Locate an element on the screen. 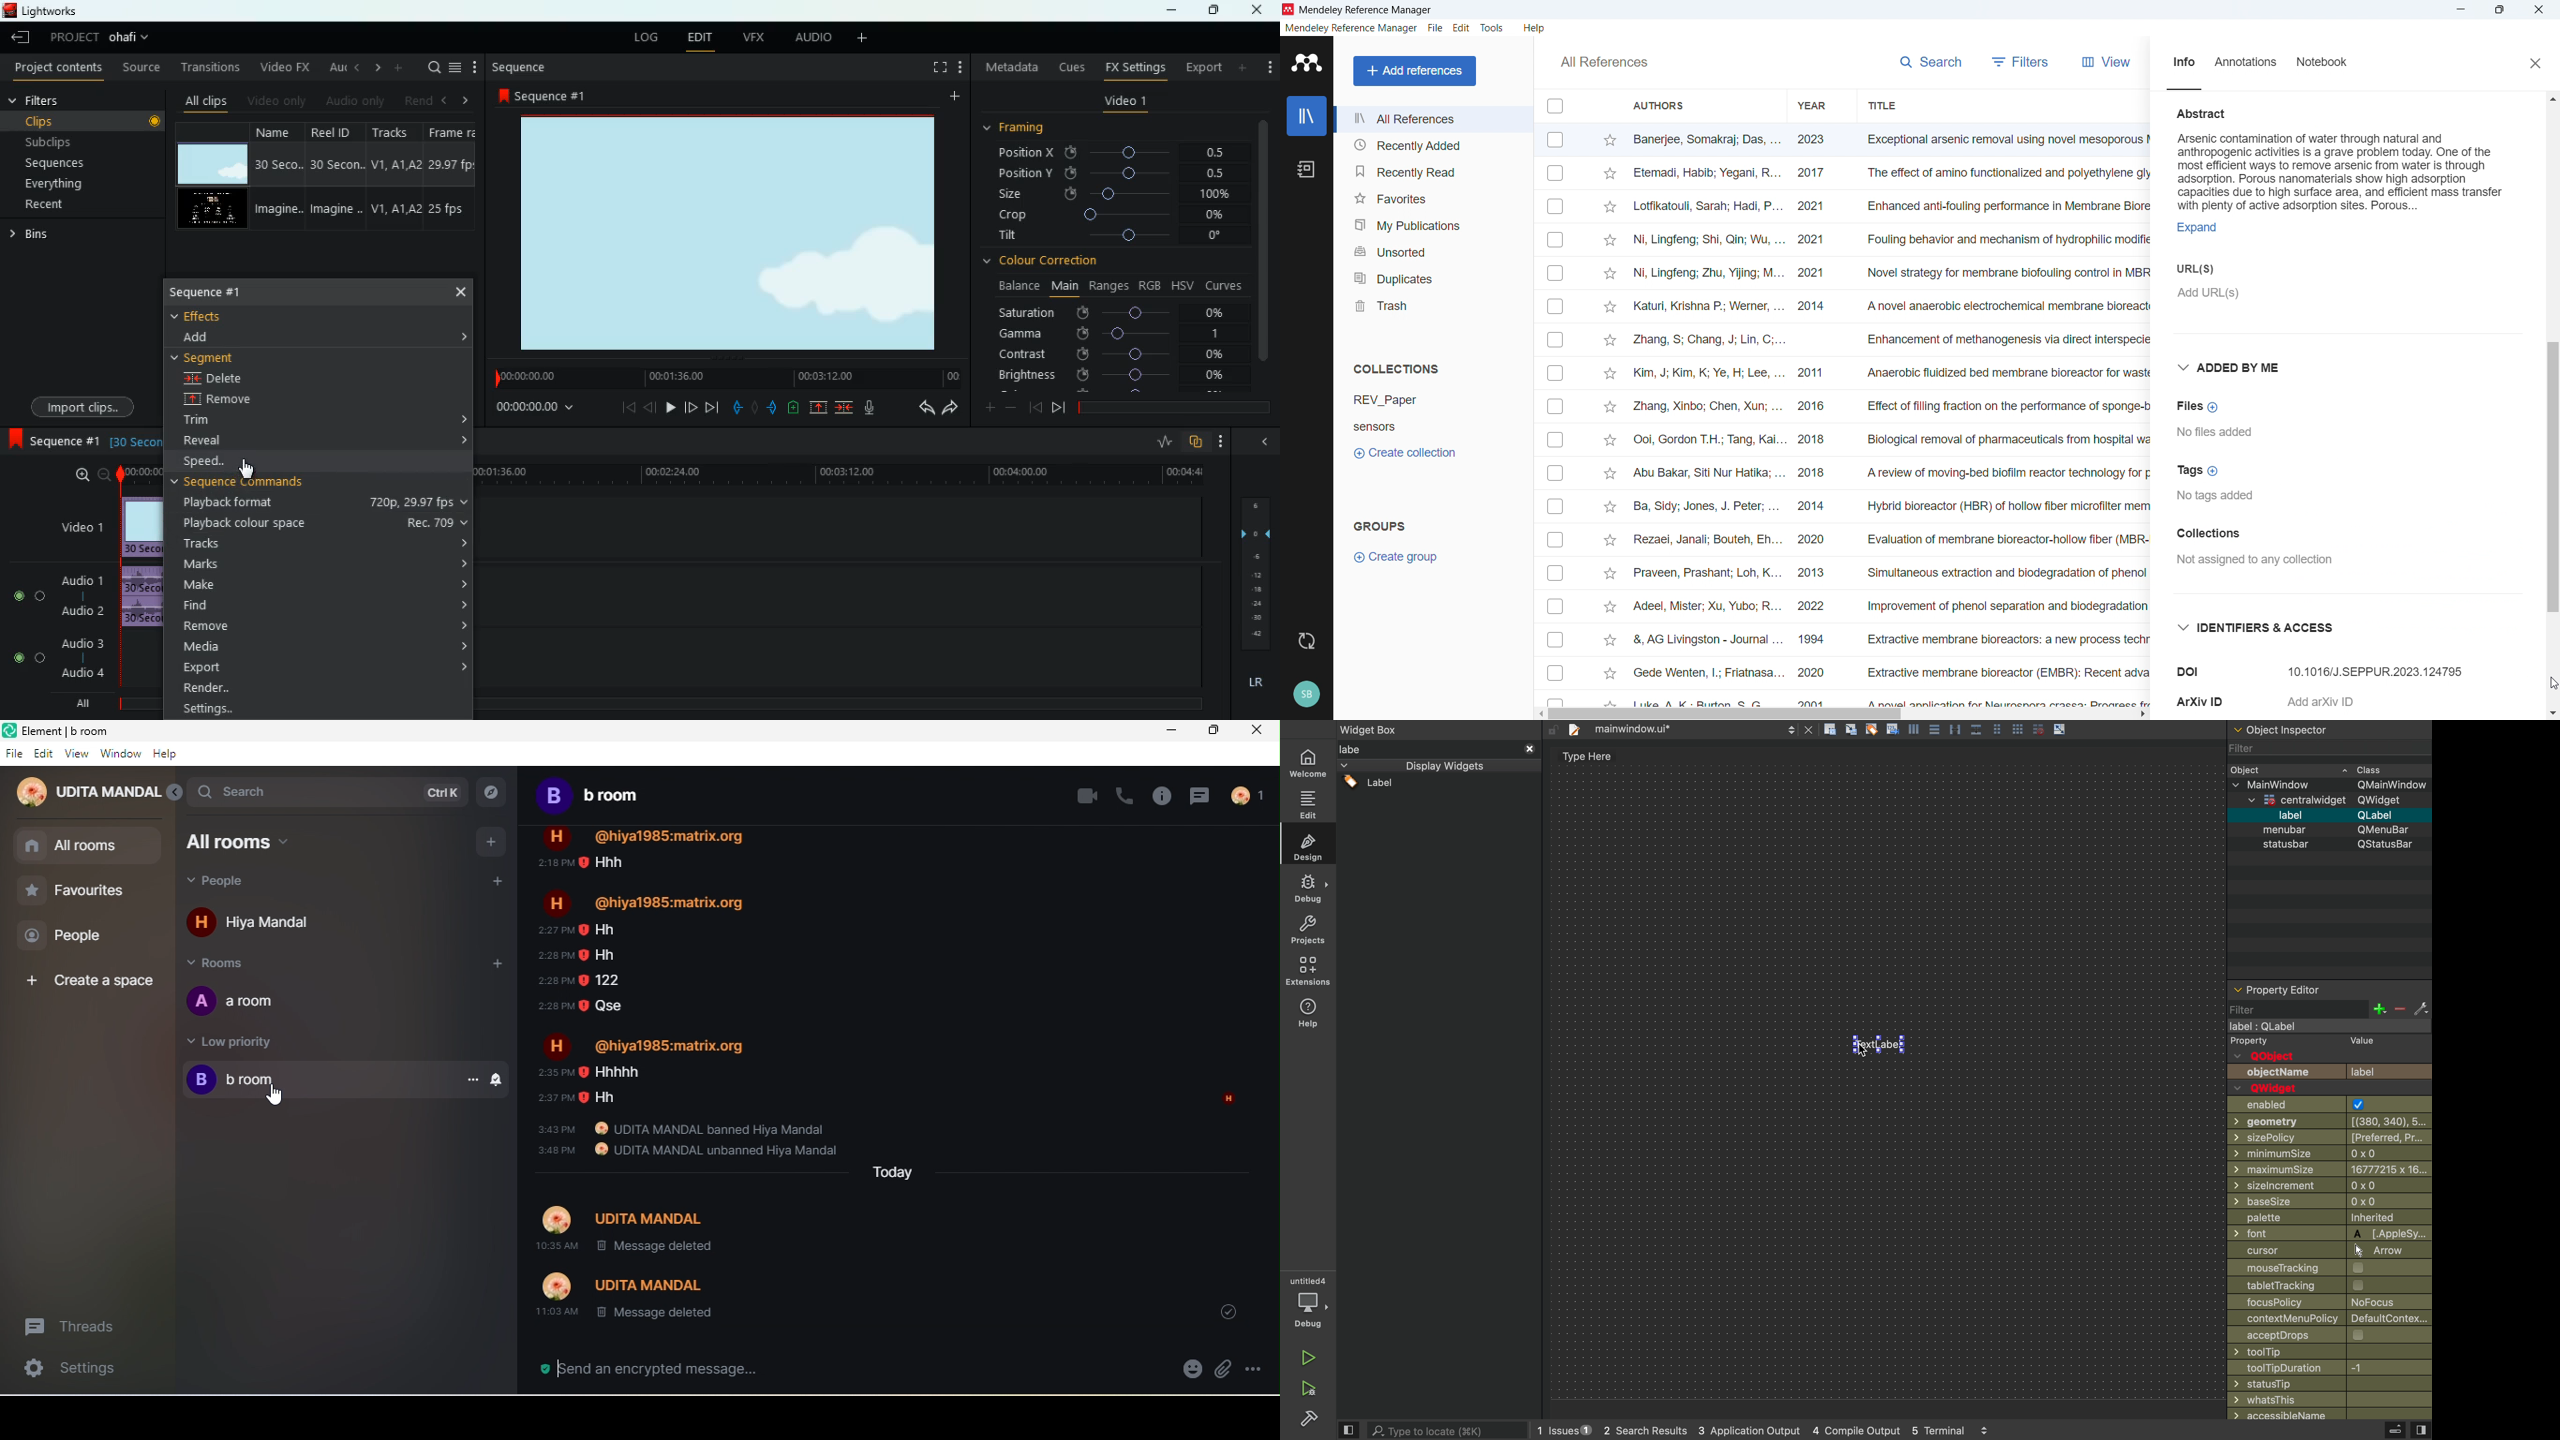  mouse down  is located at coordinates (1440, 788).